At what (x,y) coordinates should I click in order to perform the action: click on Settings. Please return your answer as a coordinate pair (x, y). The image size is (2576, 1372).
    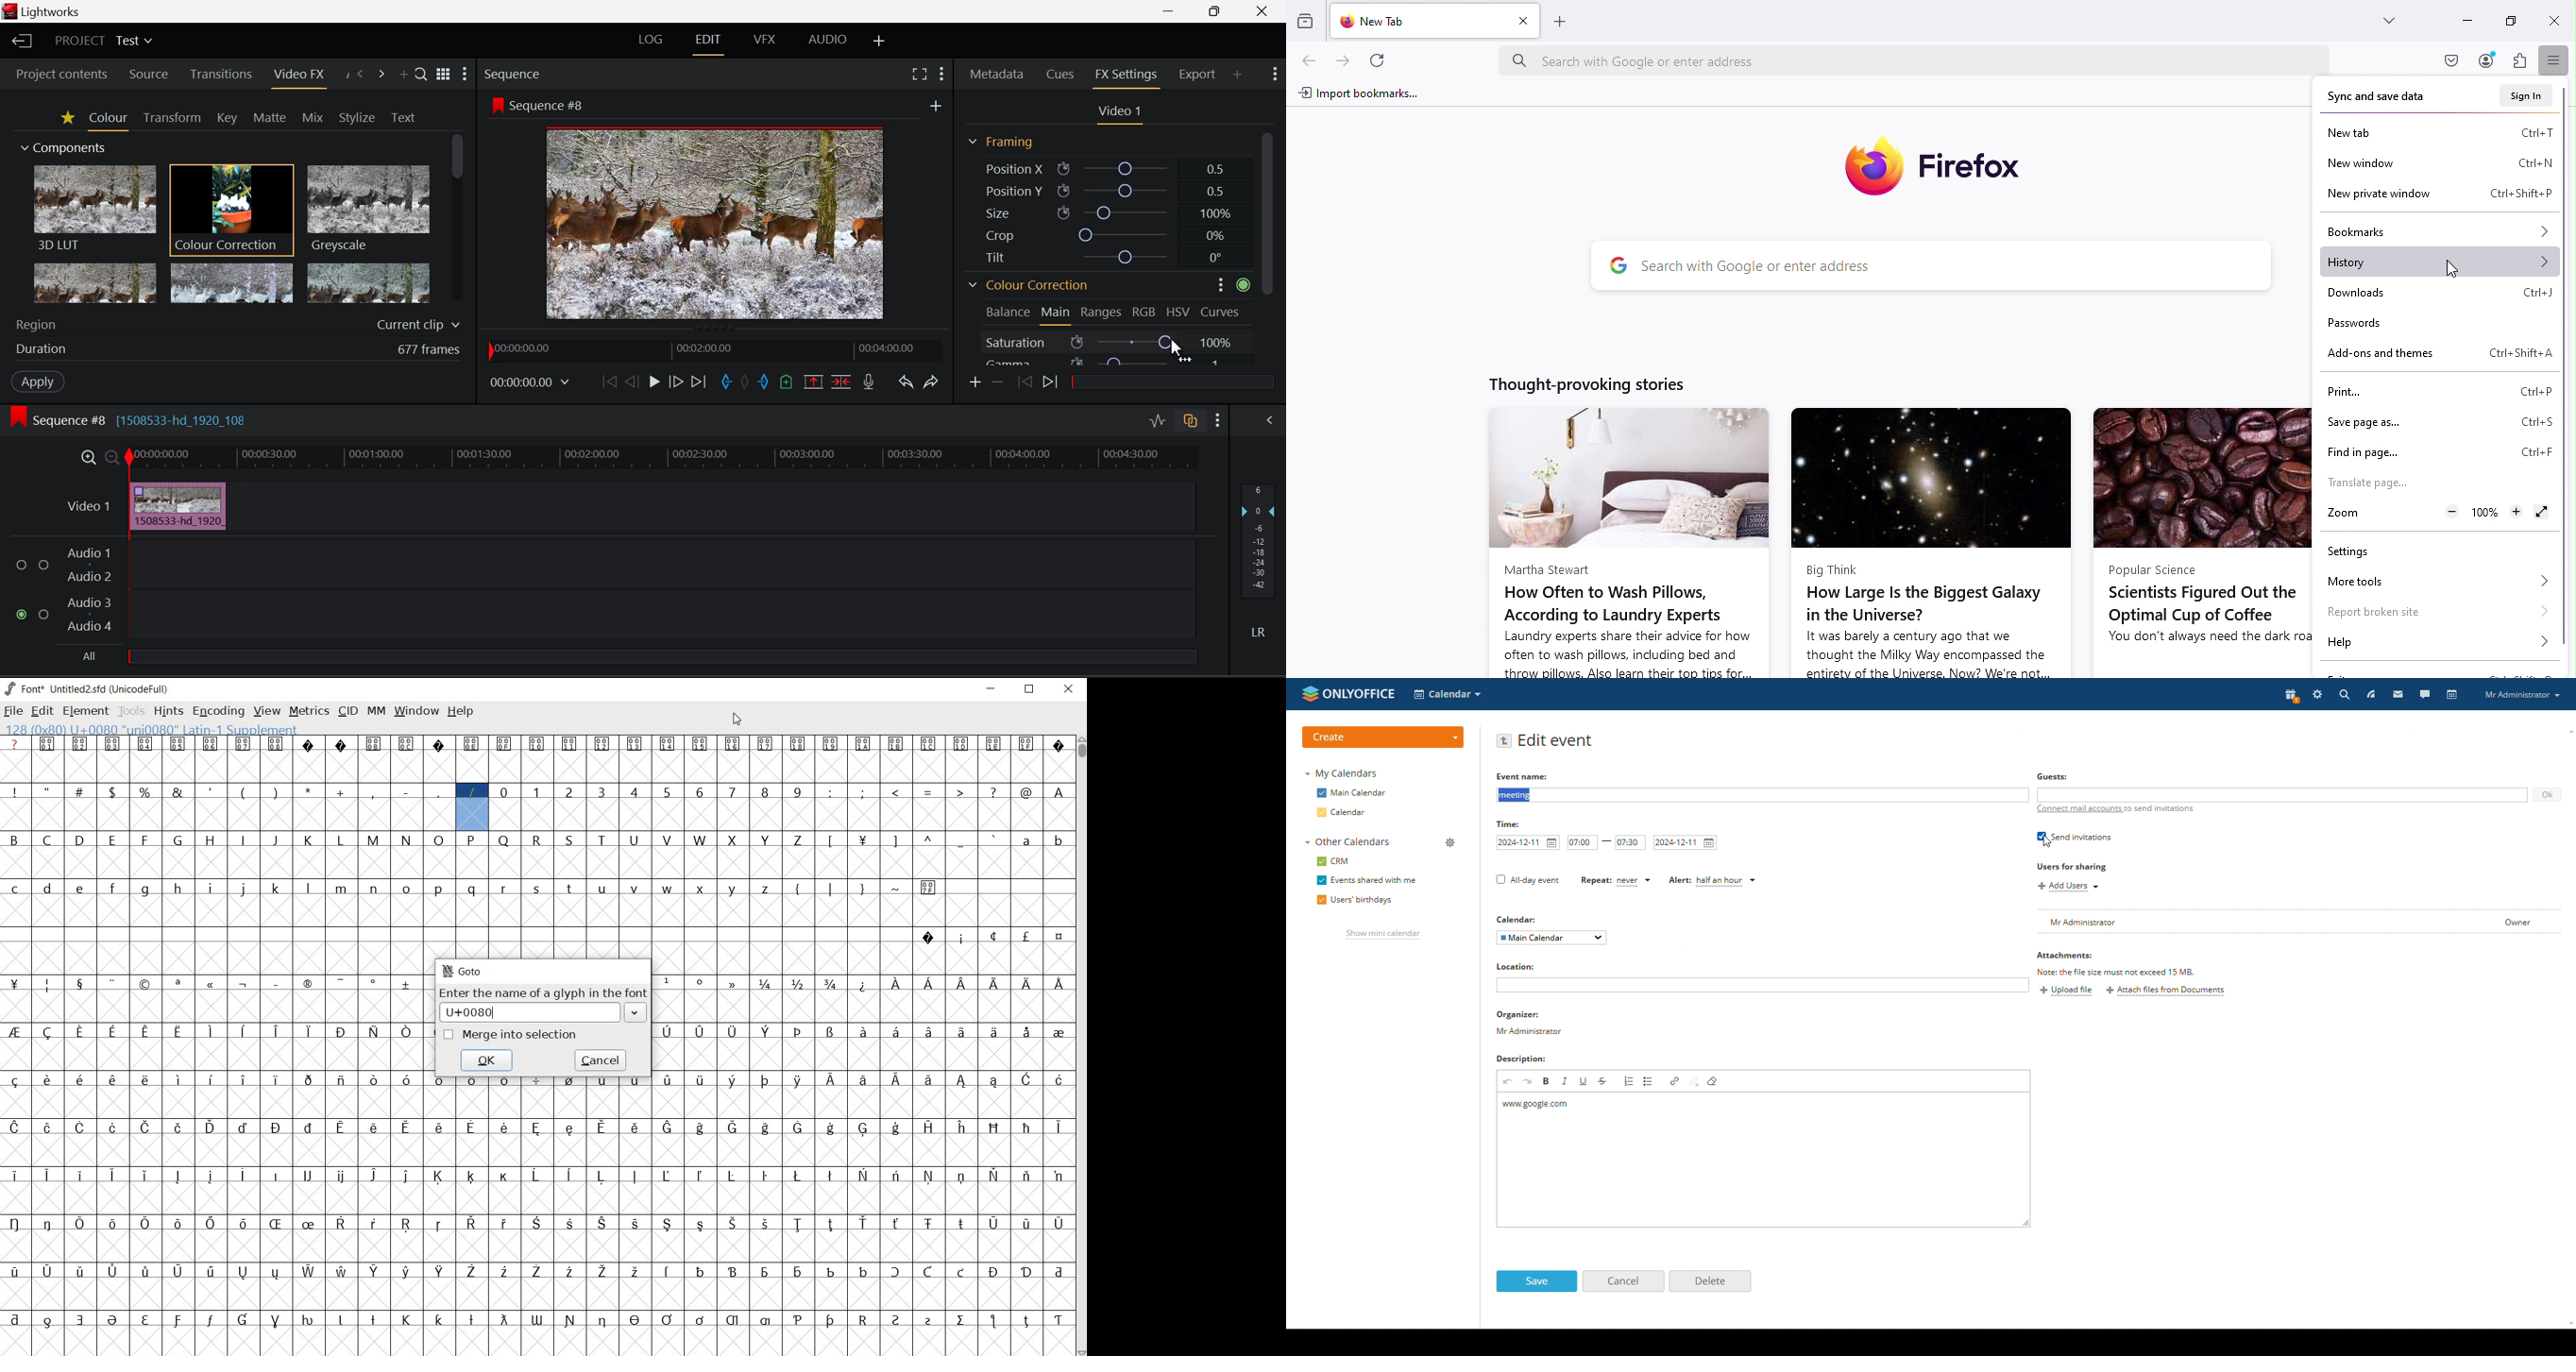
    Looking at the image, I should click on (2358, 554).